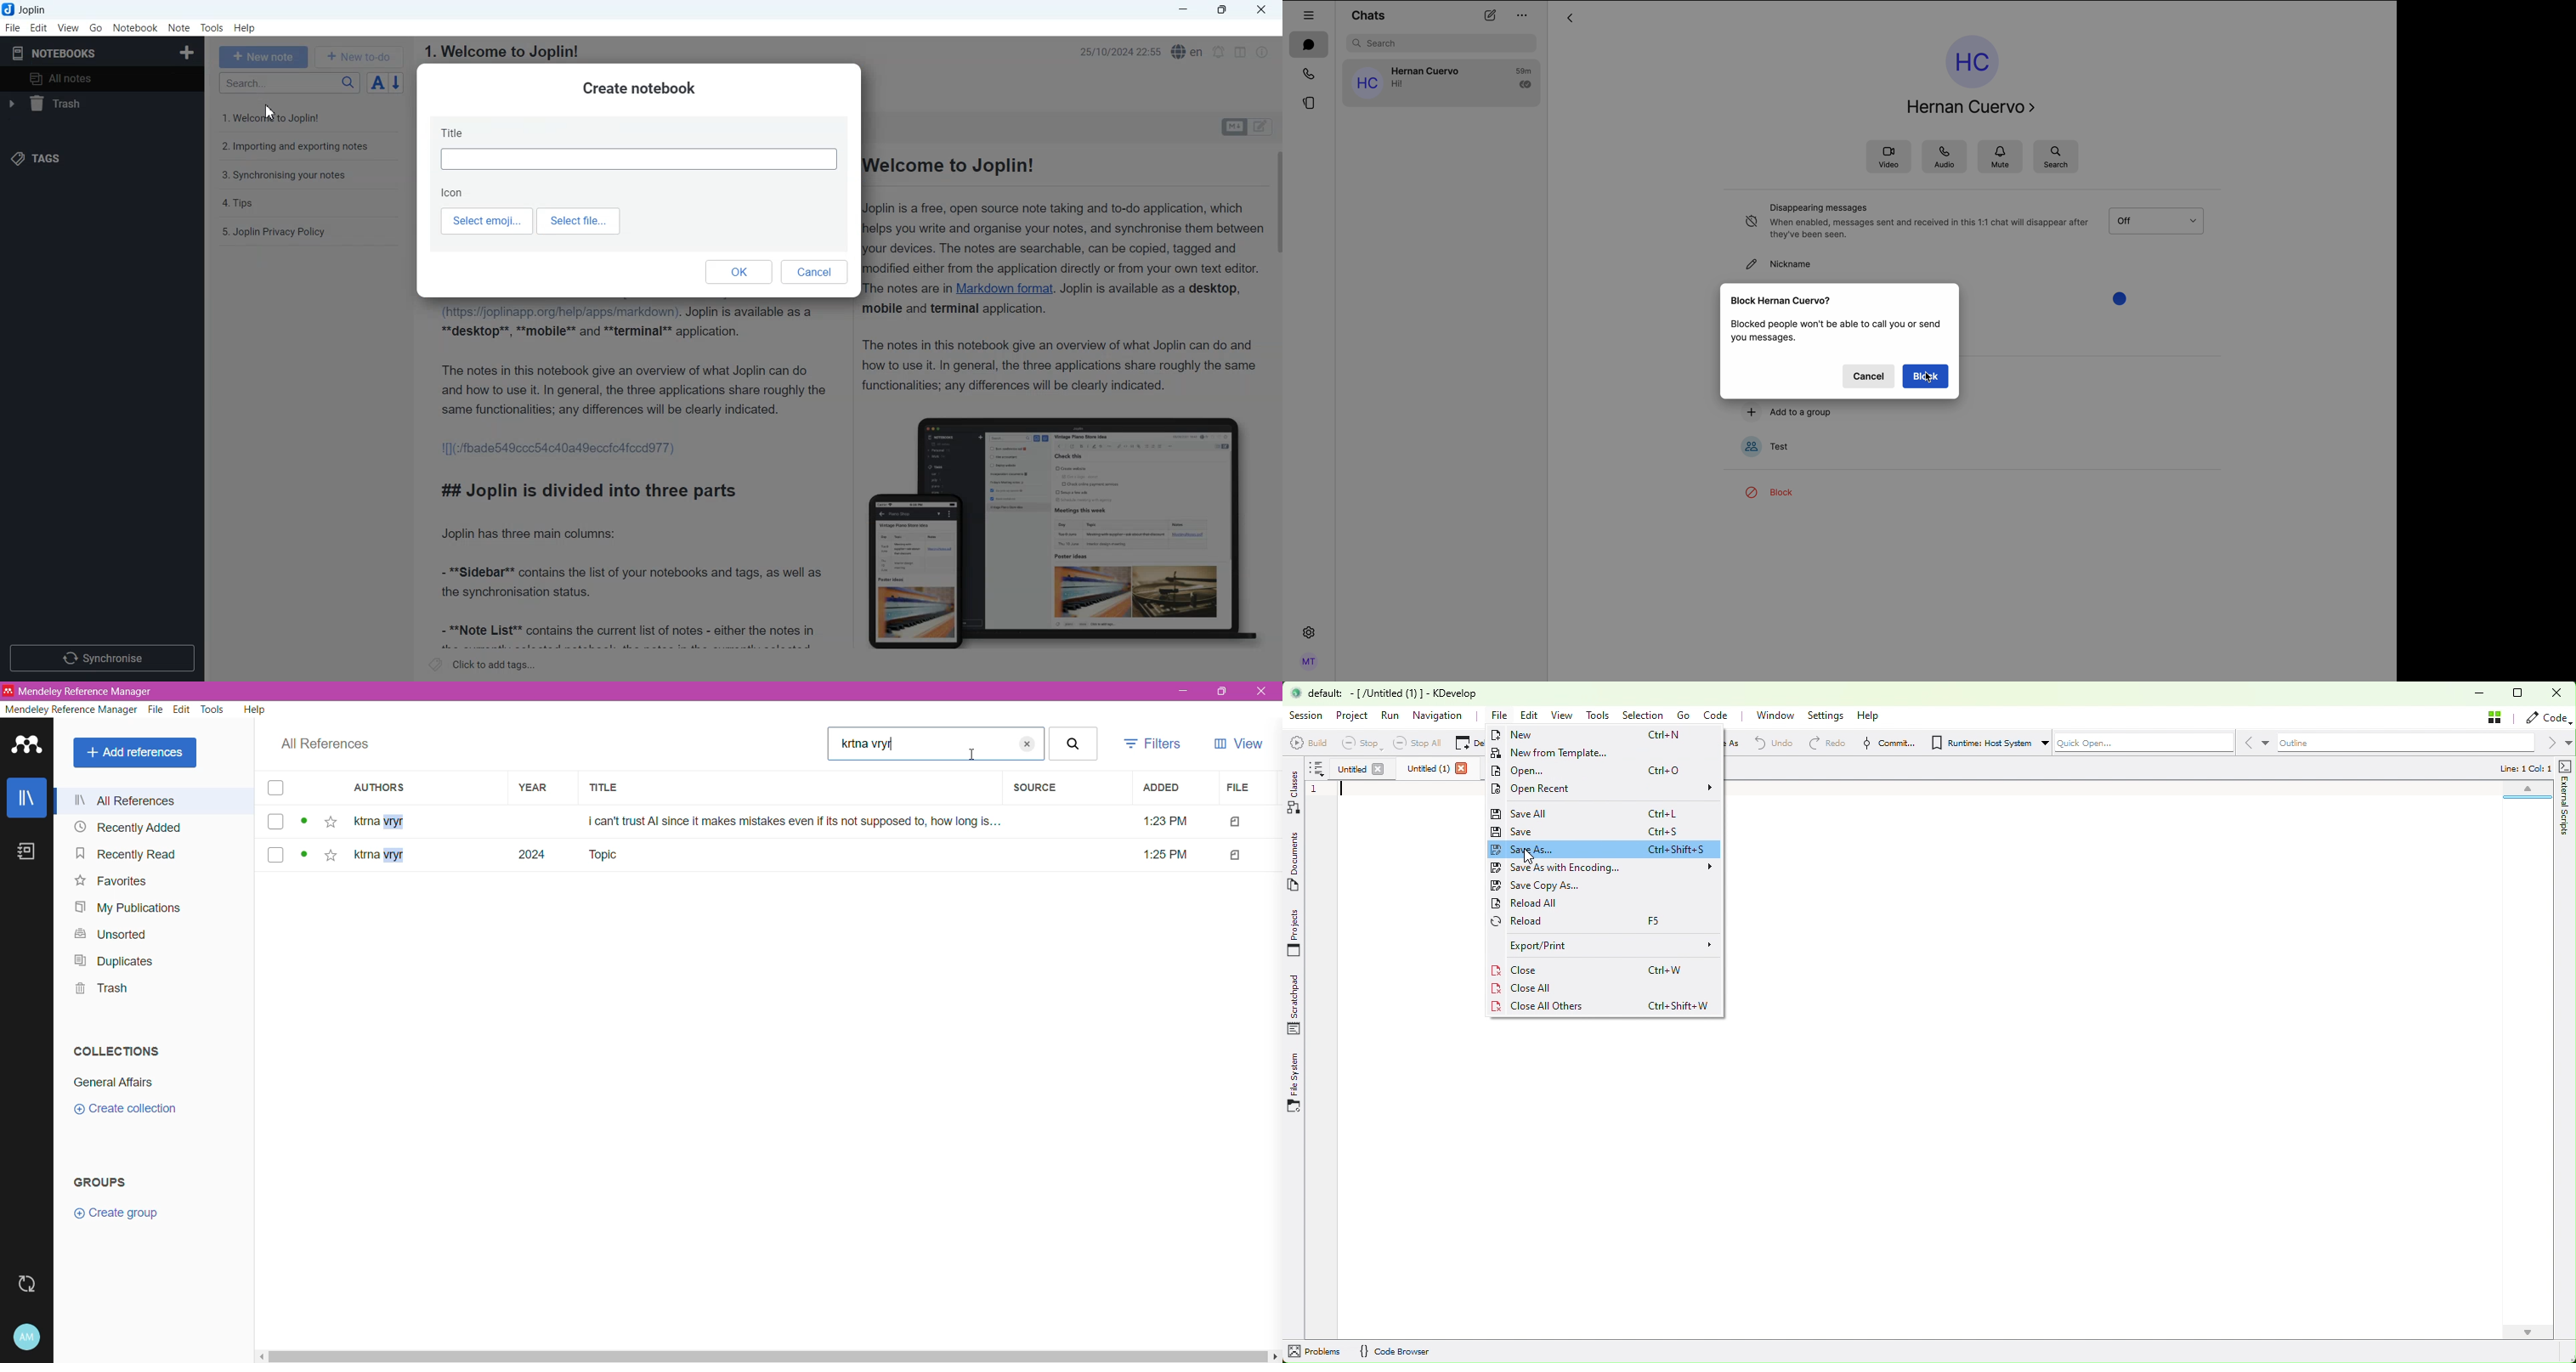 This screenshot has height=1372, width=2576. Describe the element at coordinates (178, 28) in the screenshot. I see `Note` at that location.